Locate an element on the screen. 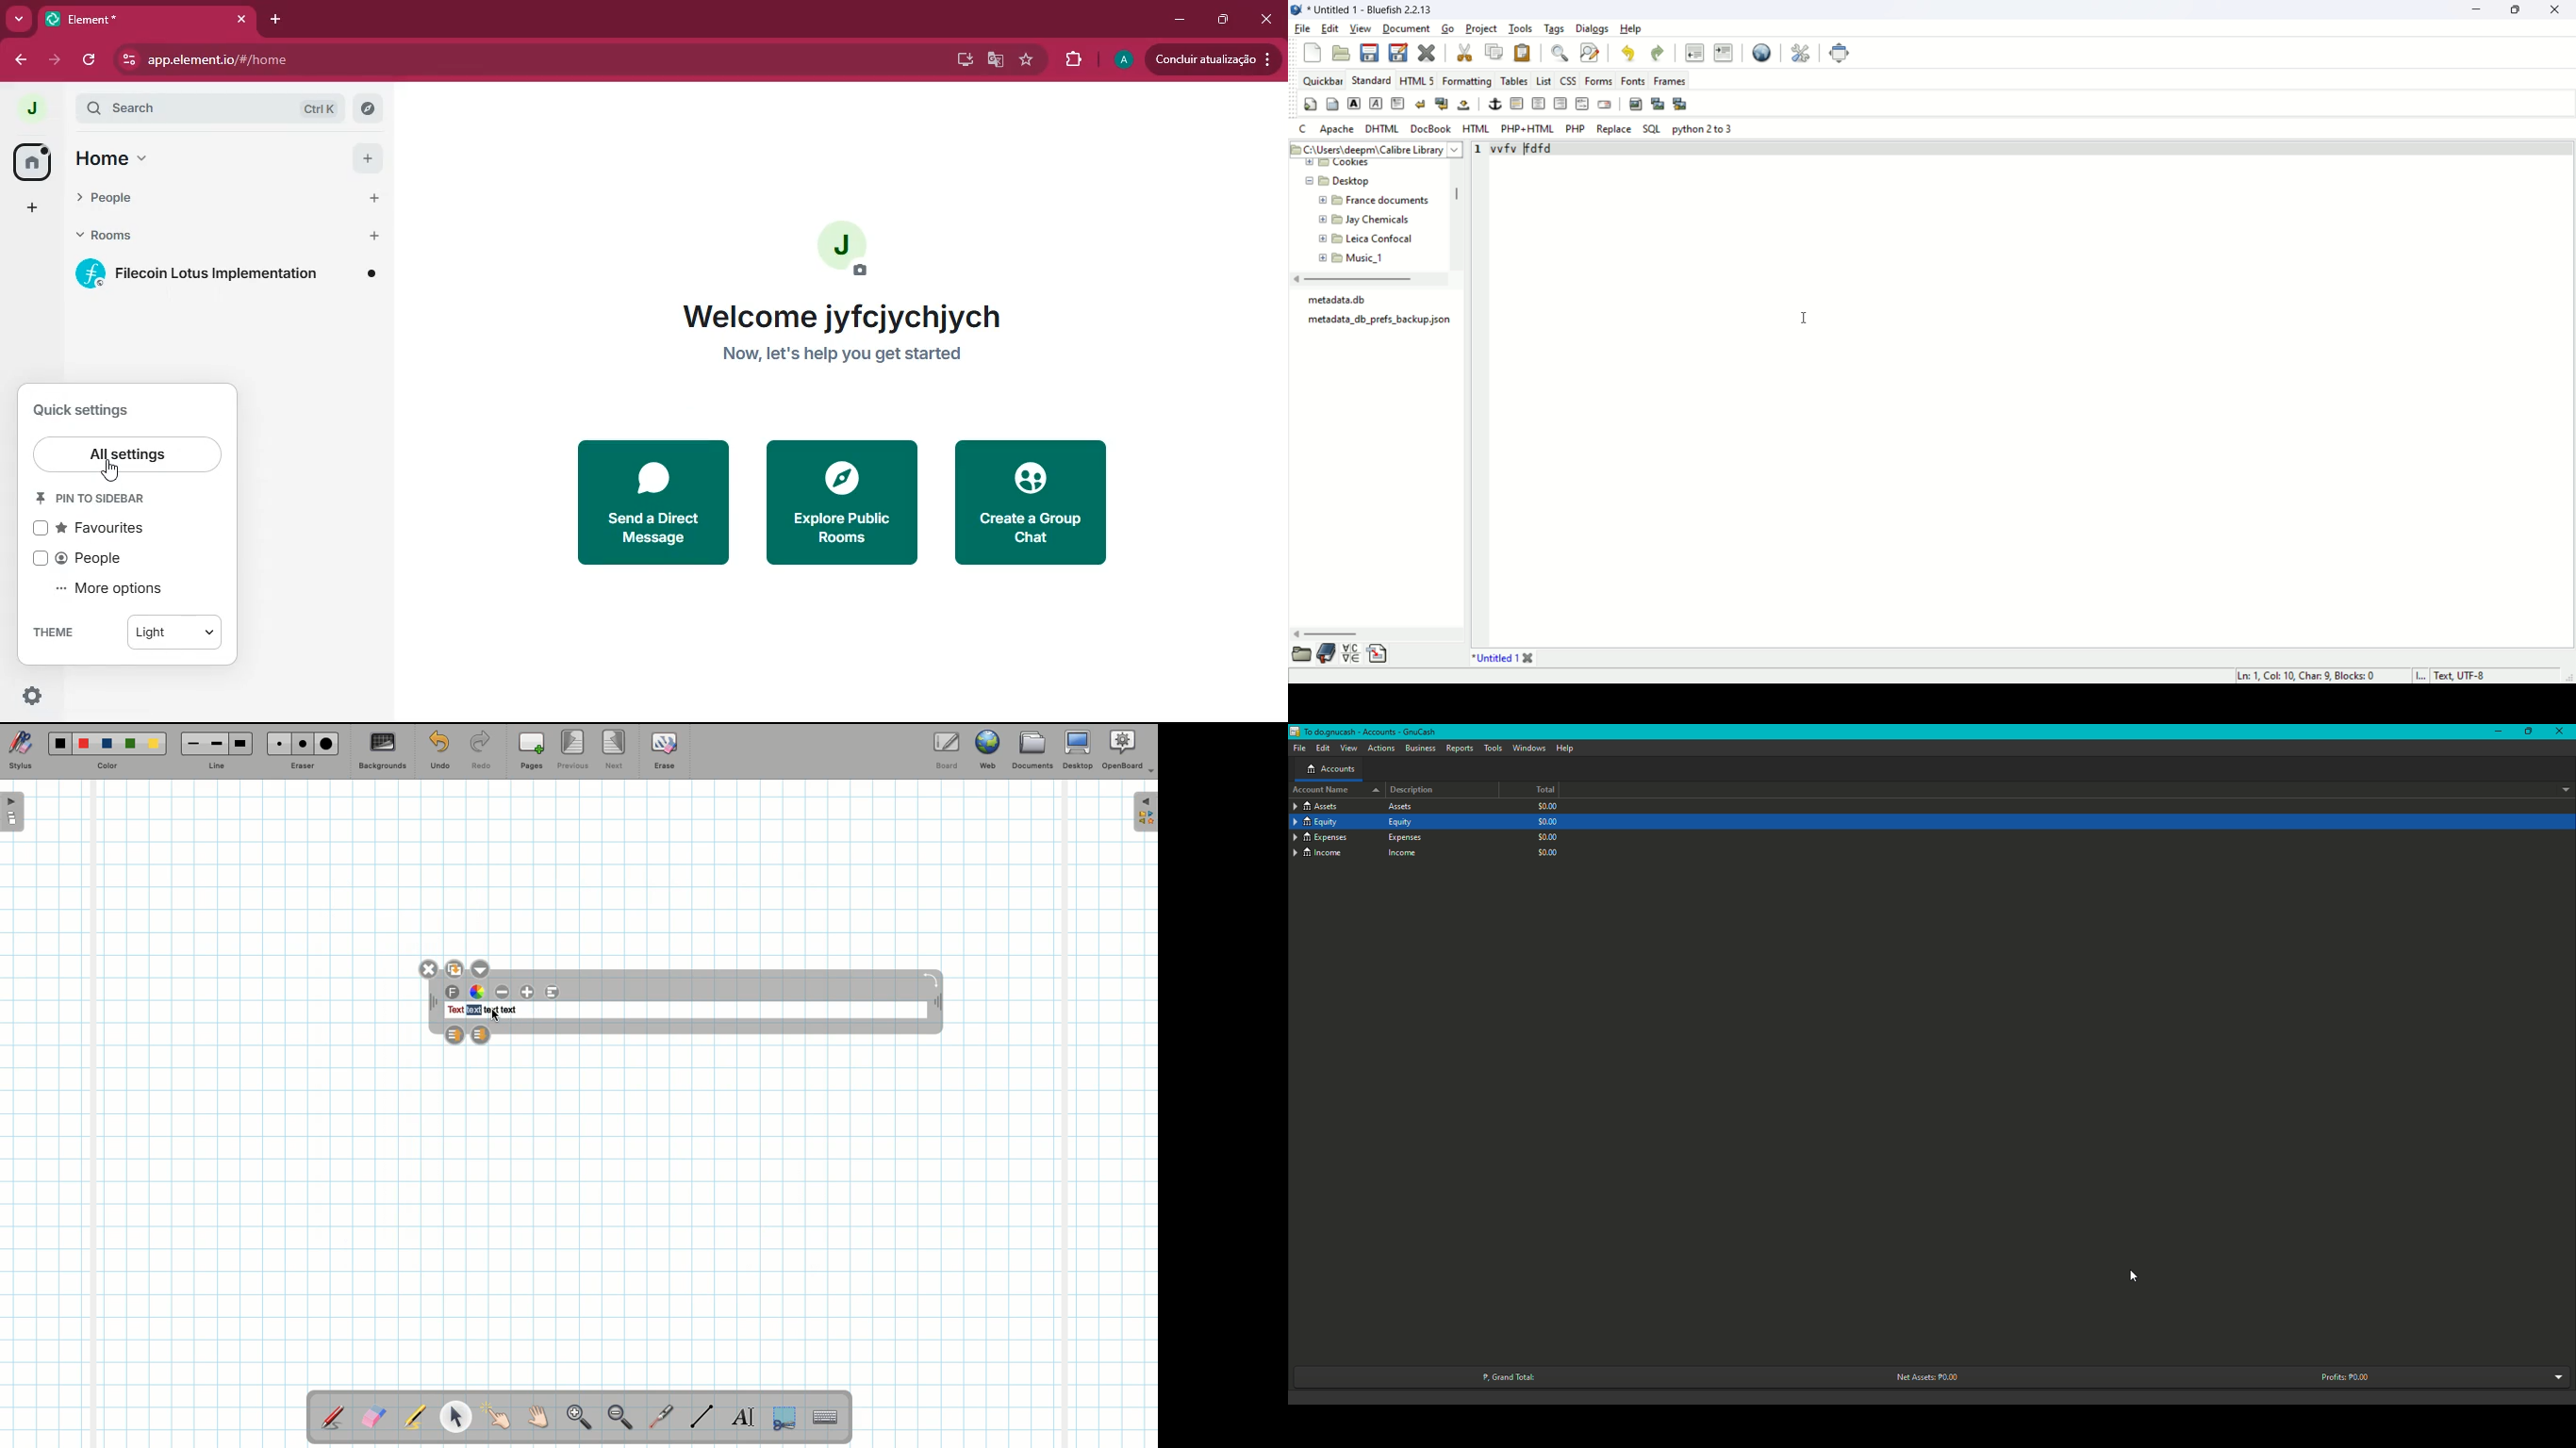 The height and width of the screenshot is (1456, 2576). google translate is located at coordinates (994, 60).